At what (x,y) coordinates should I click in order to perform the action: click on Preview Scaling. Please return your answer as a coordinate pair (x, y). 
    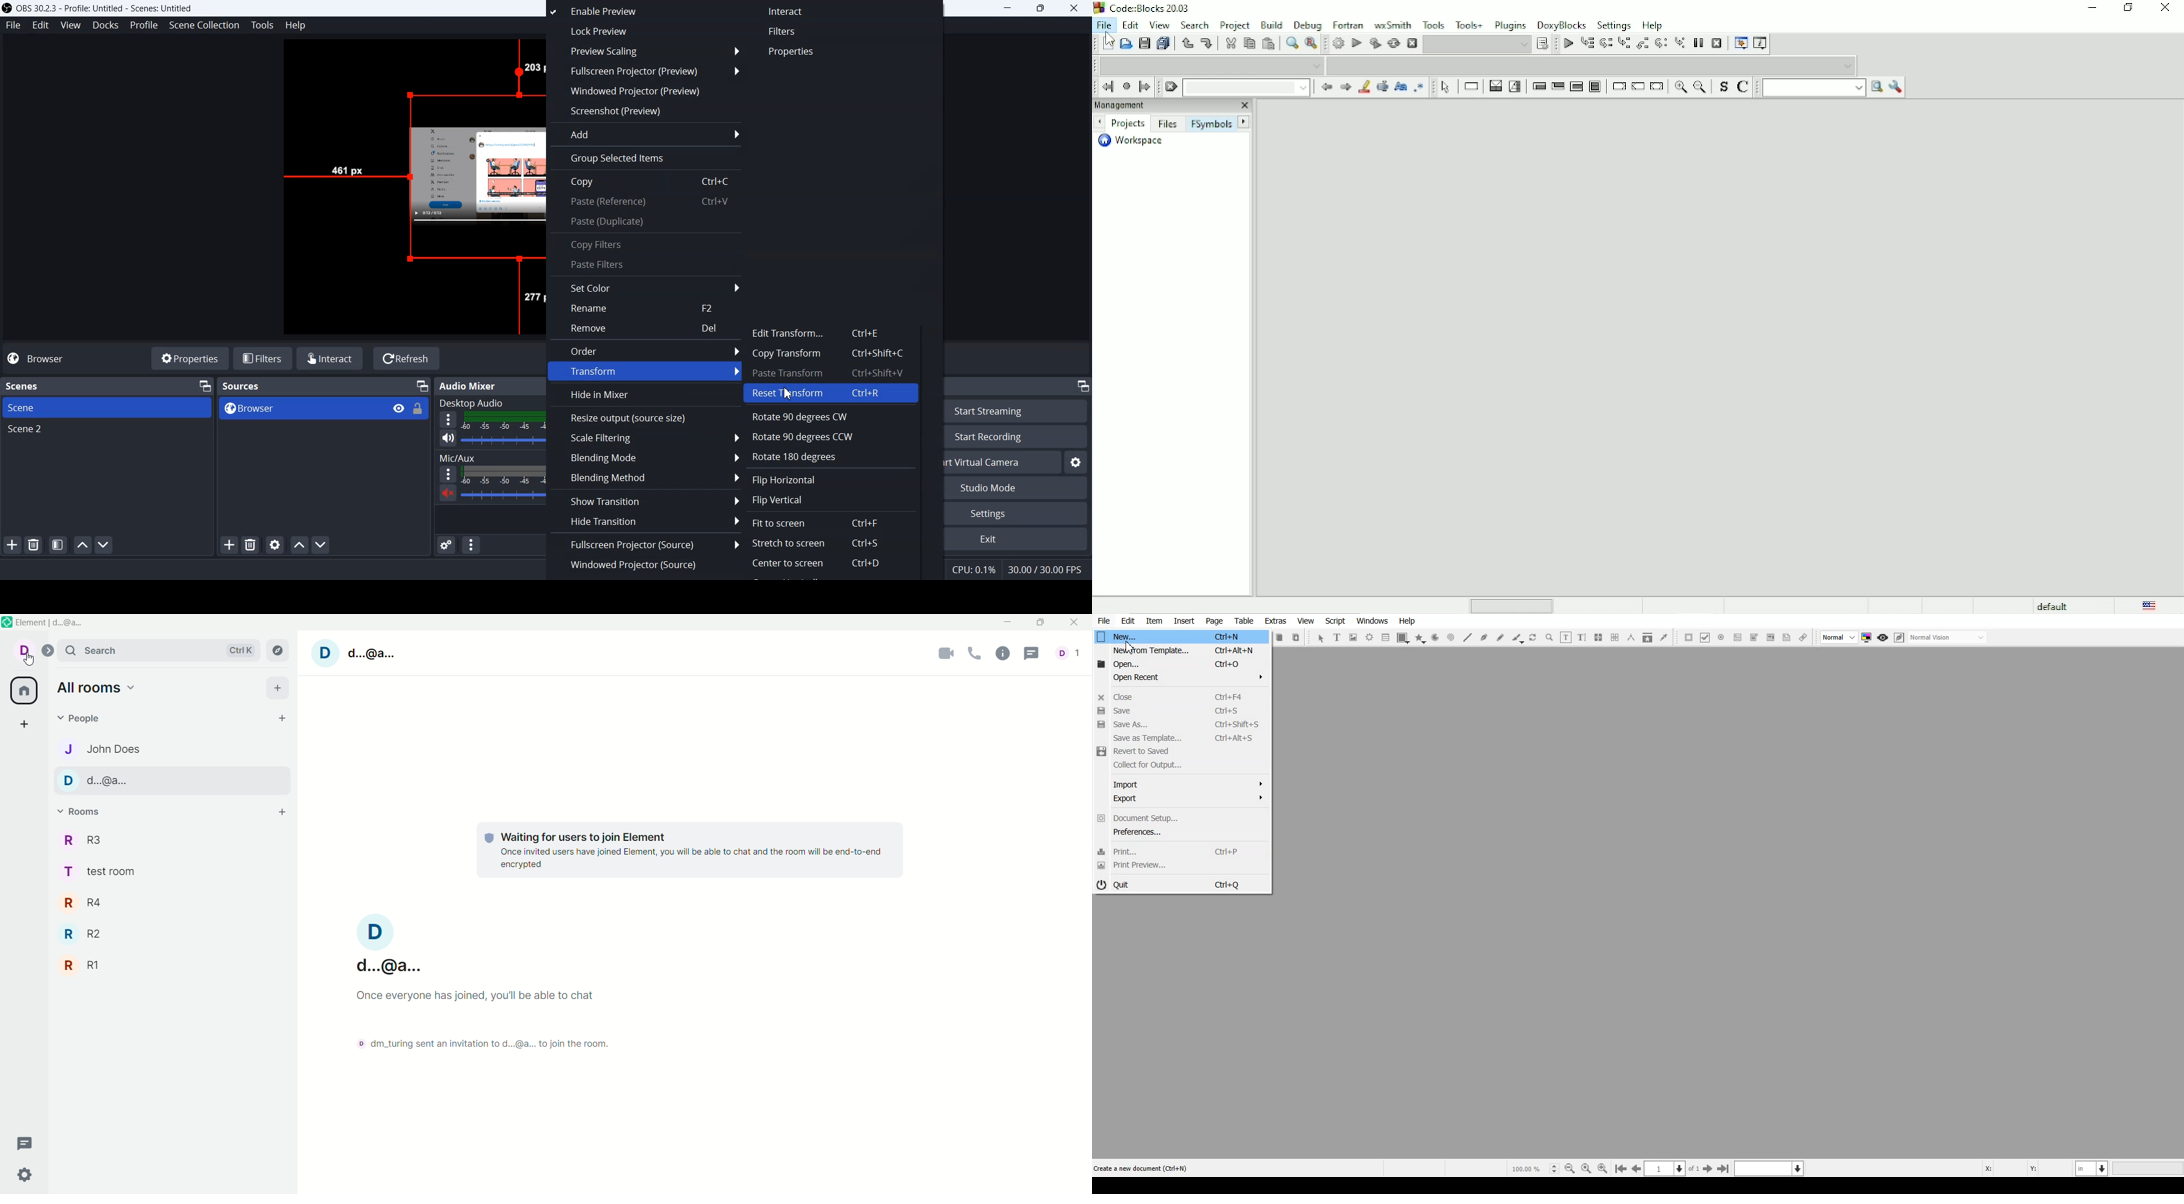
    Looking at the image, I should click on (646, 51).